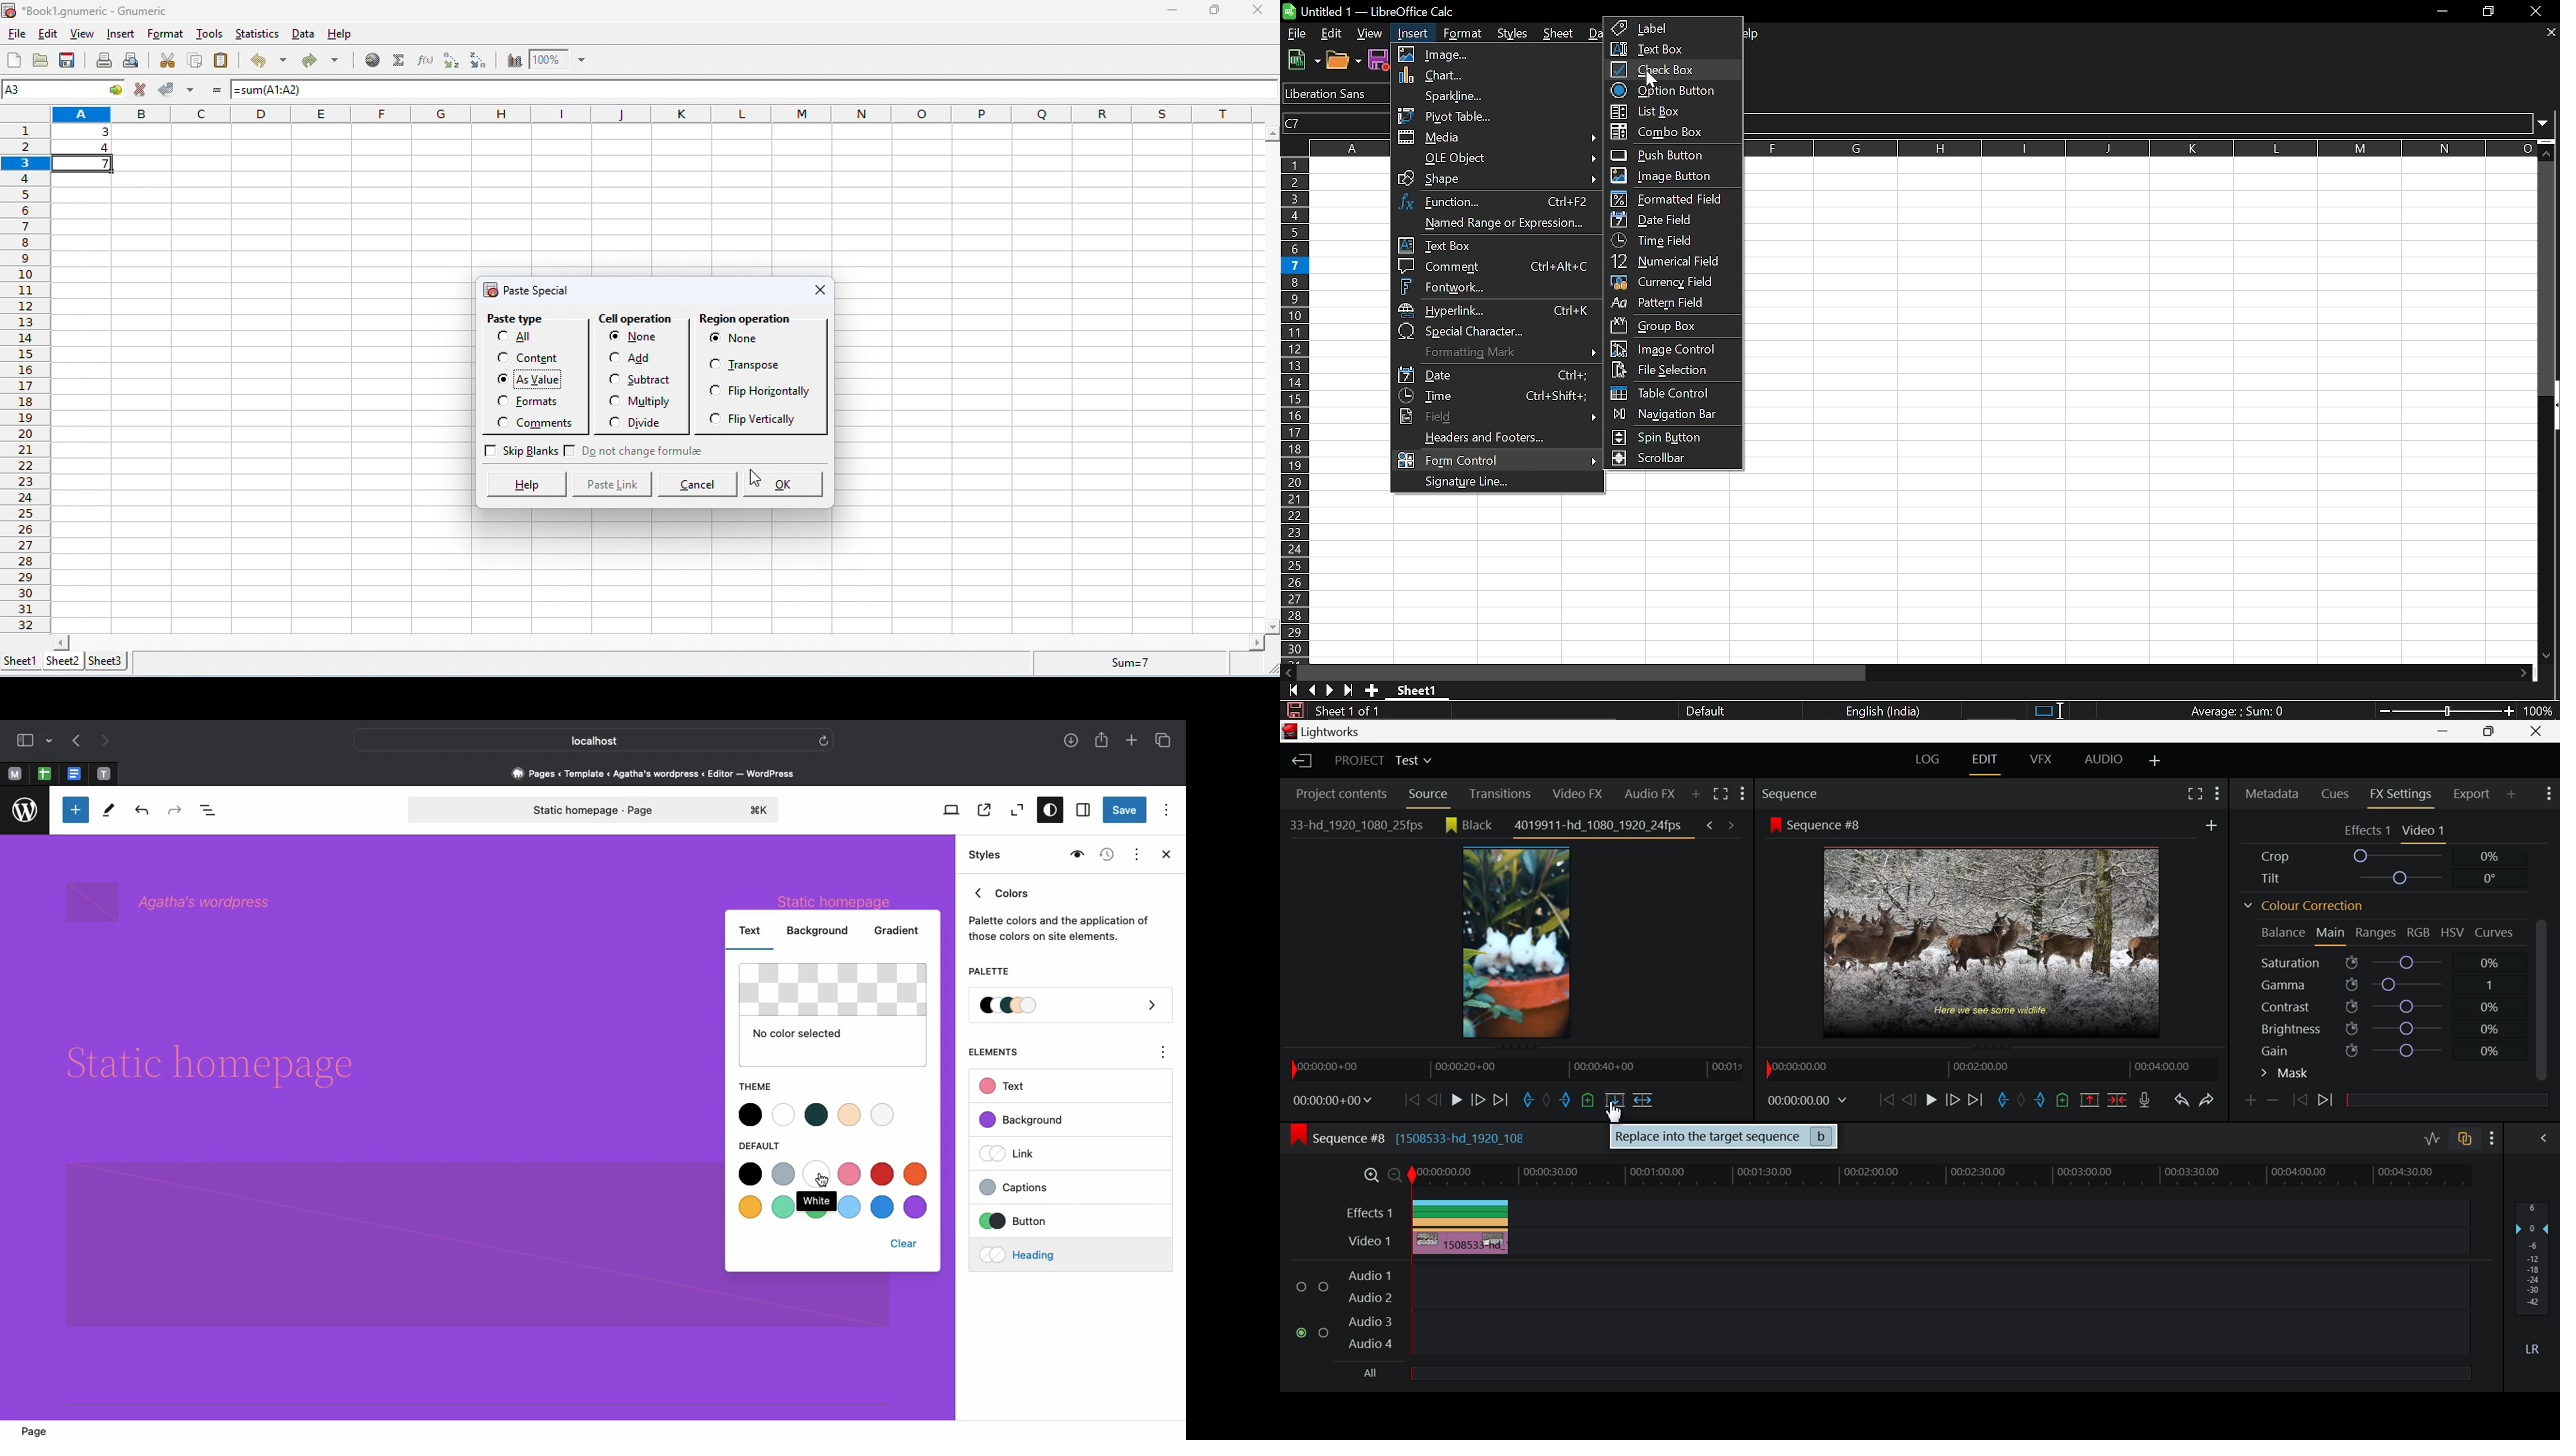 This screenshot has width=2576, height=1456. What do you see at coordinates (824, 1179) in the screenshot?
I see `cursor` at bounding box center [824, 1179].